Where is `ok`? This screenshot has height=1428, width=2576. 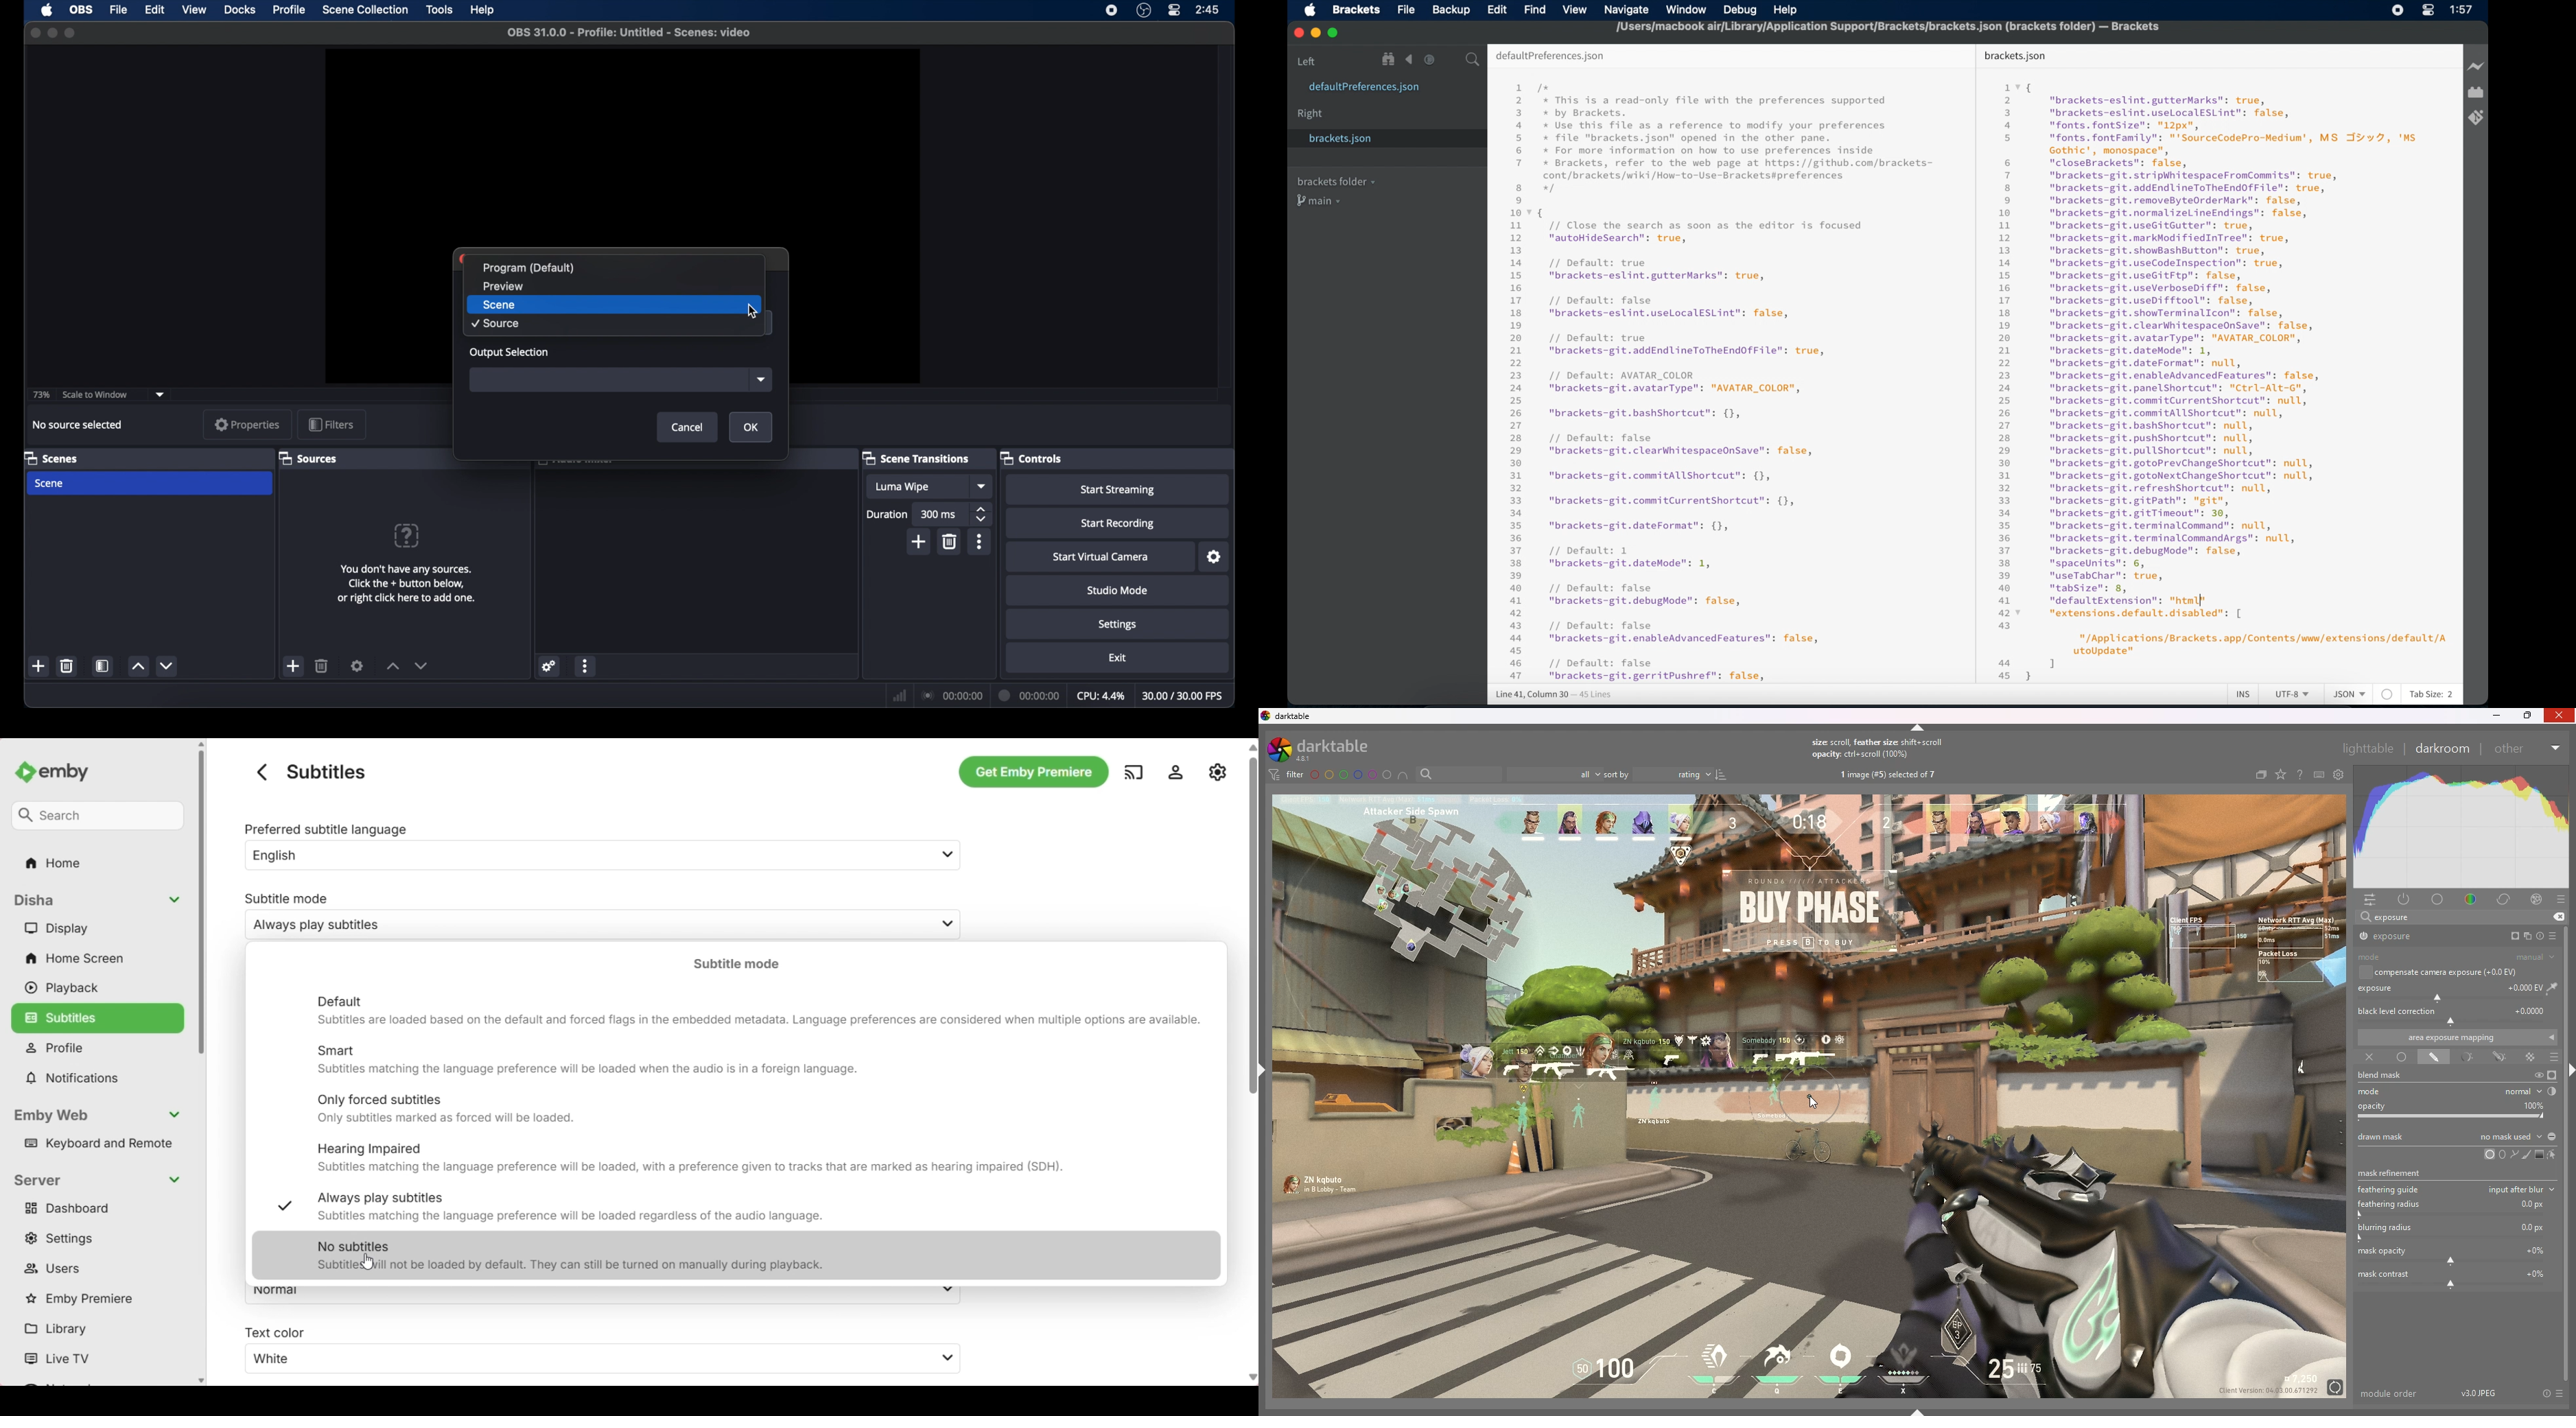
ok is located at coordinates (751, 427).